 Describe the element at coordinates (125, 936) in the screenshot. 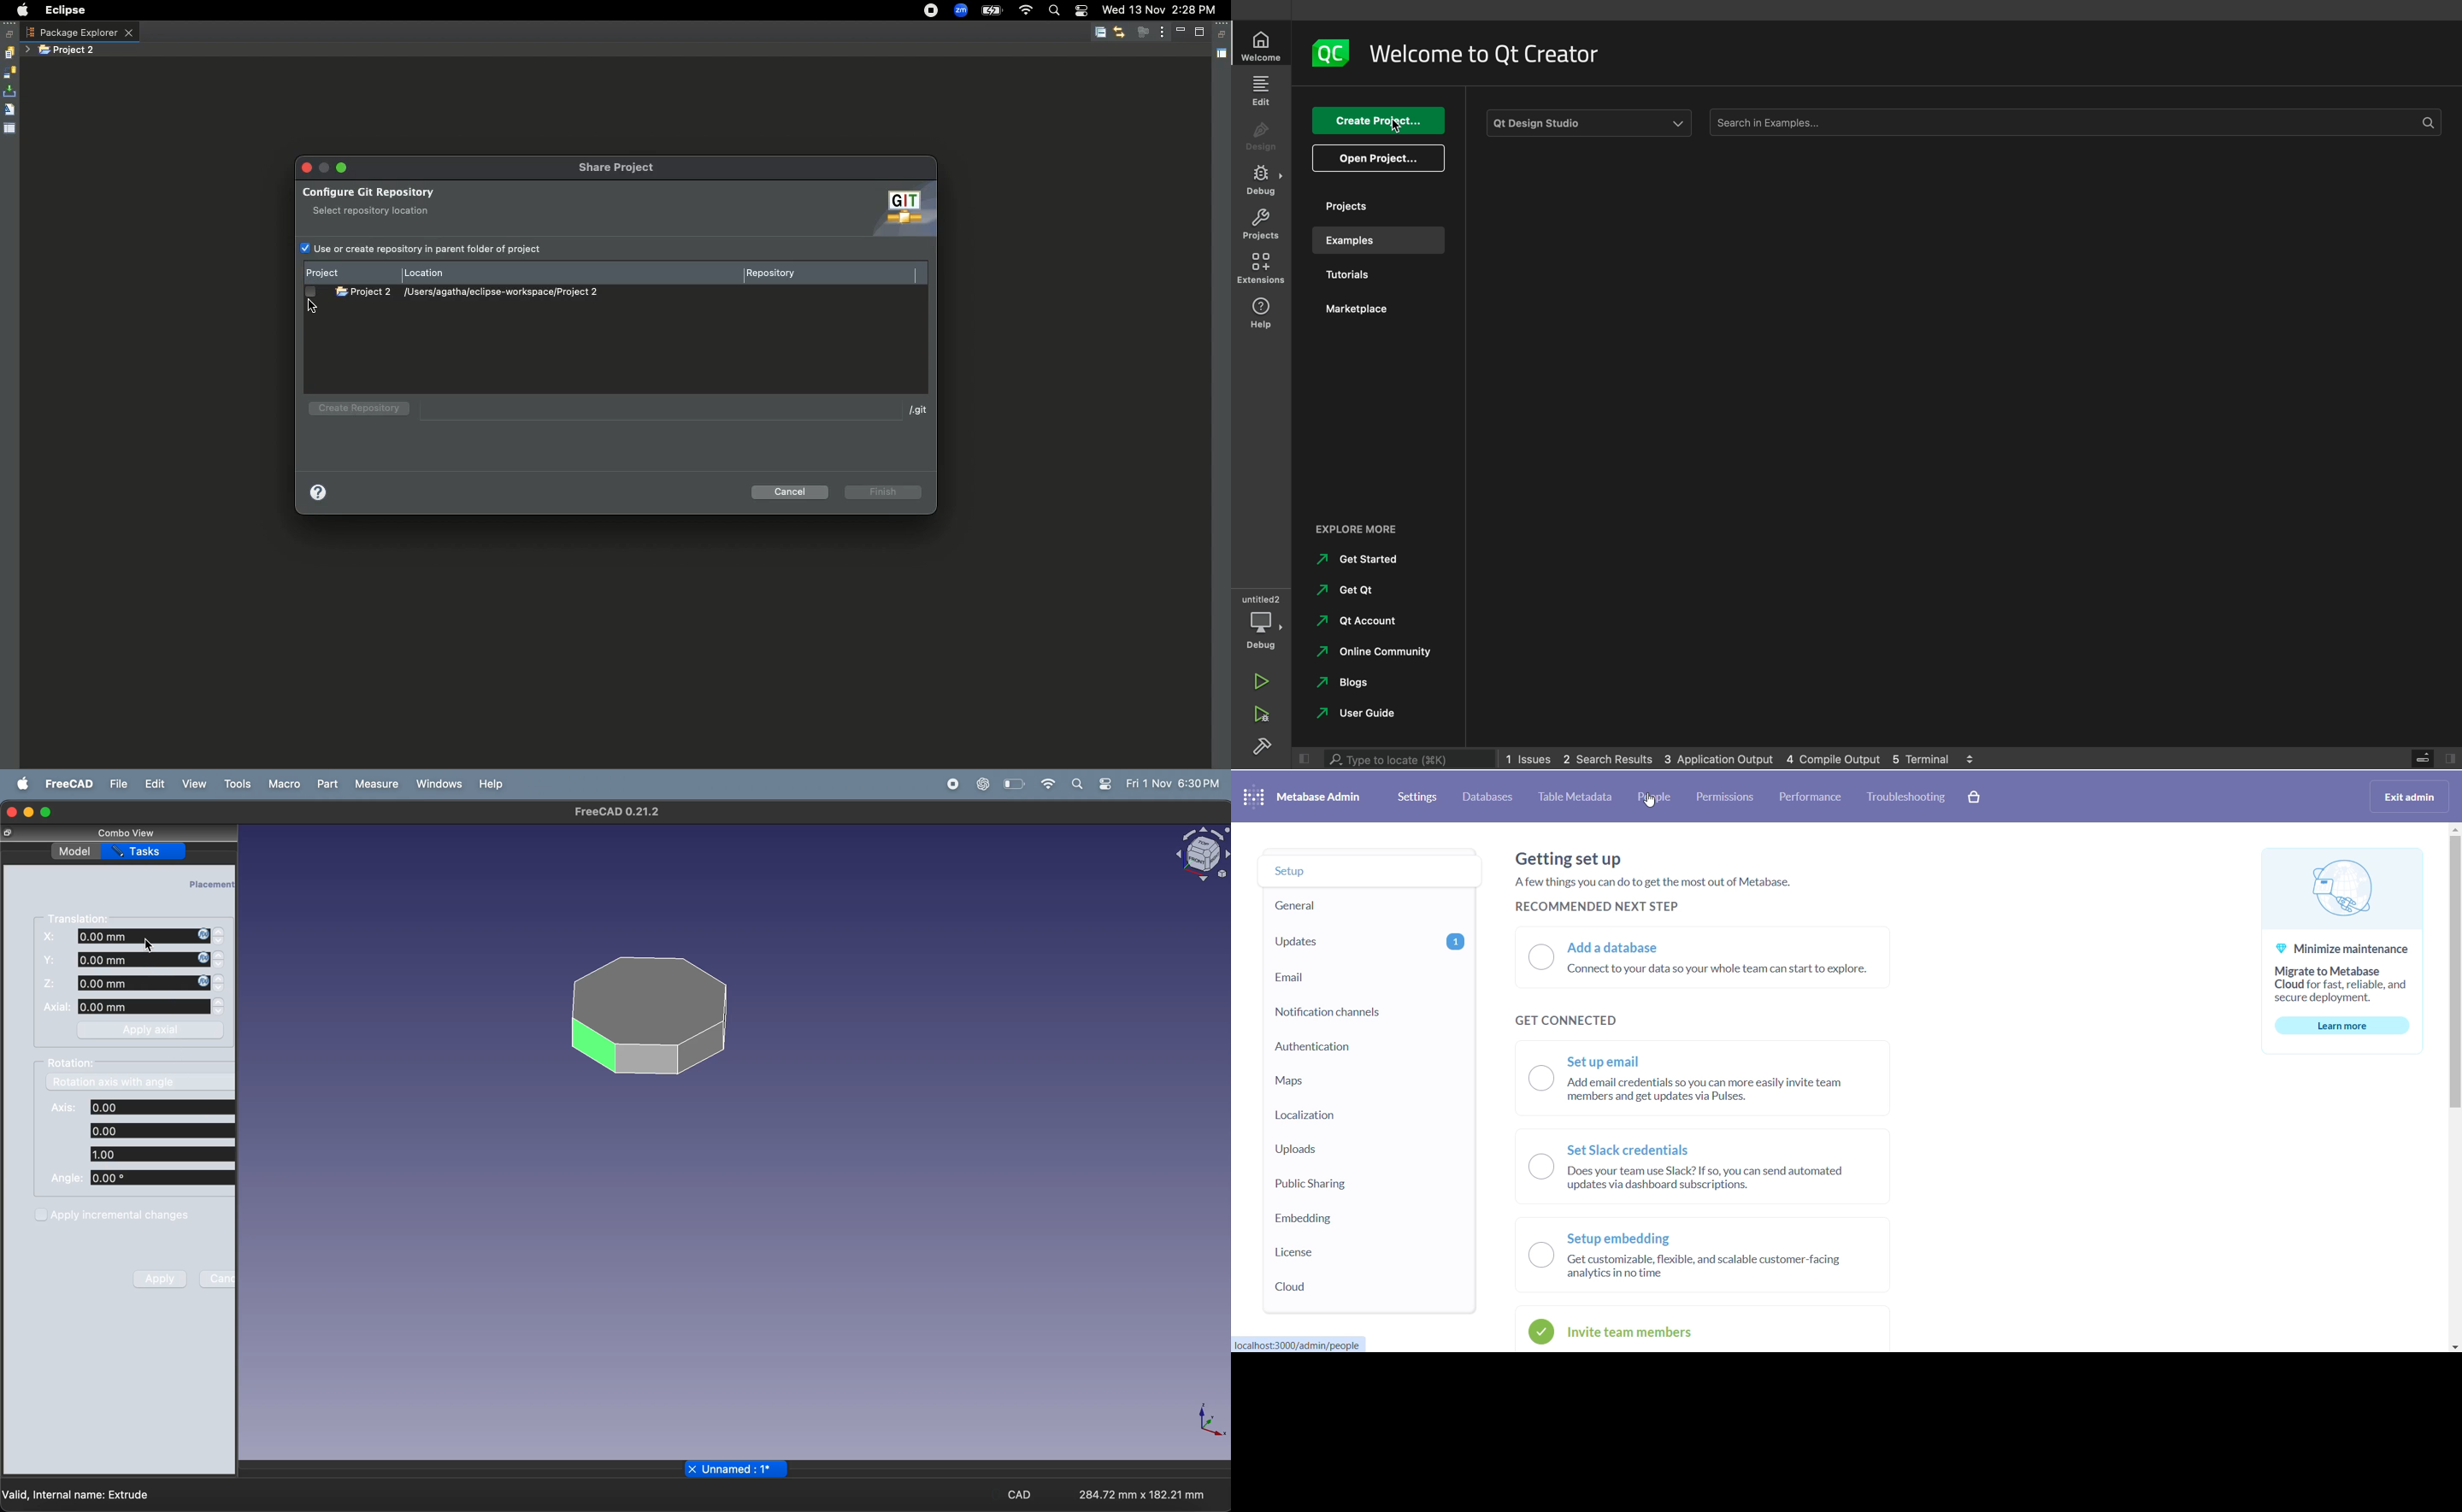

I see `X: 0.00 mm` at that location.